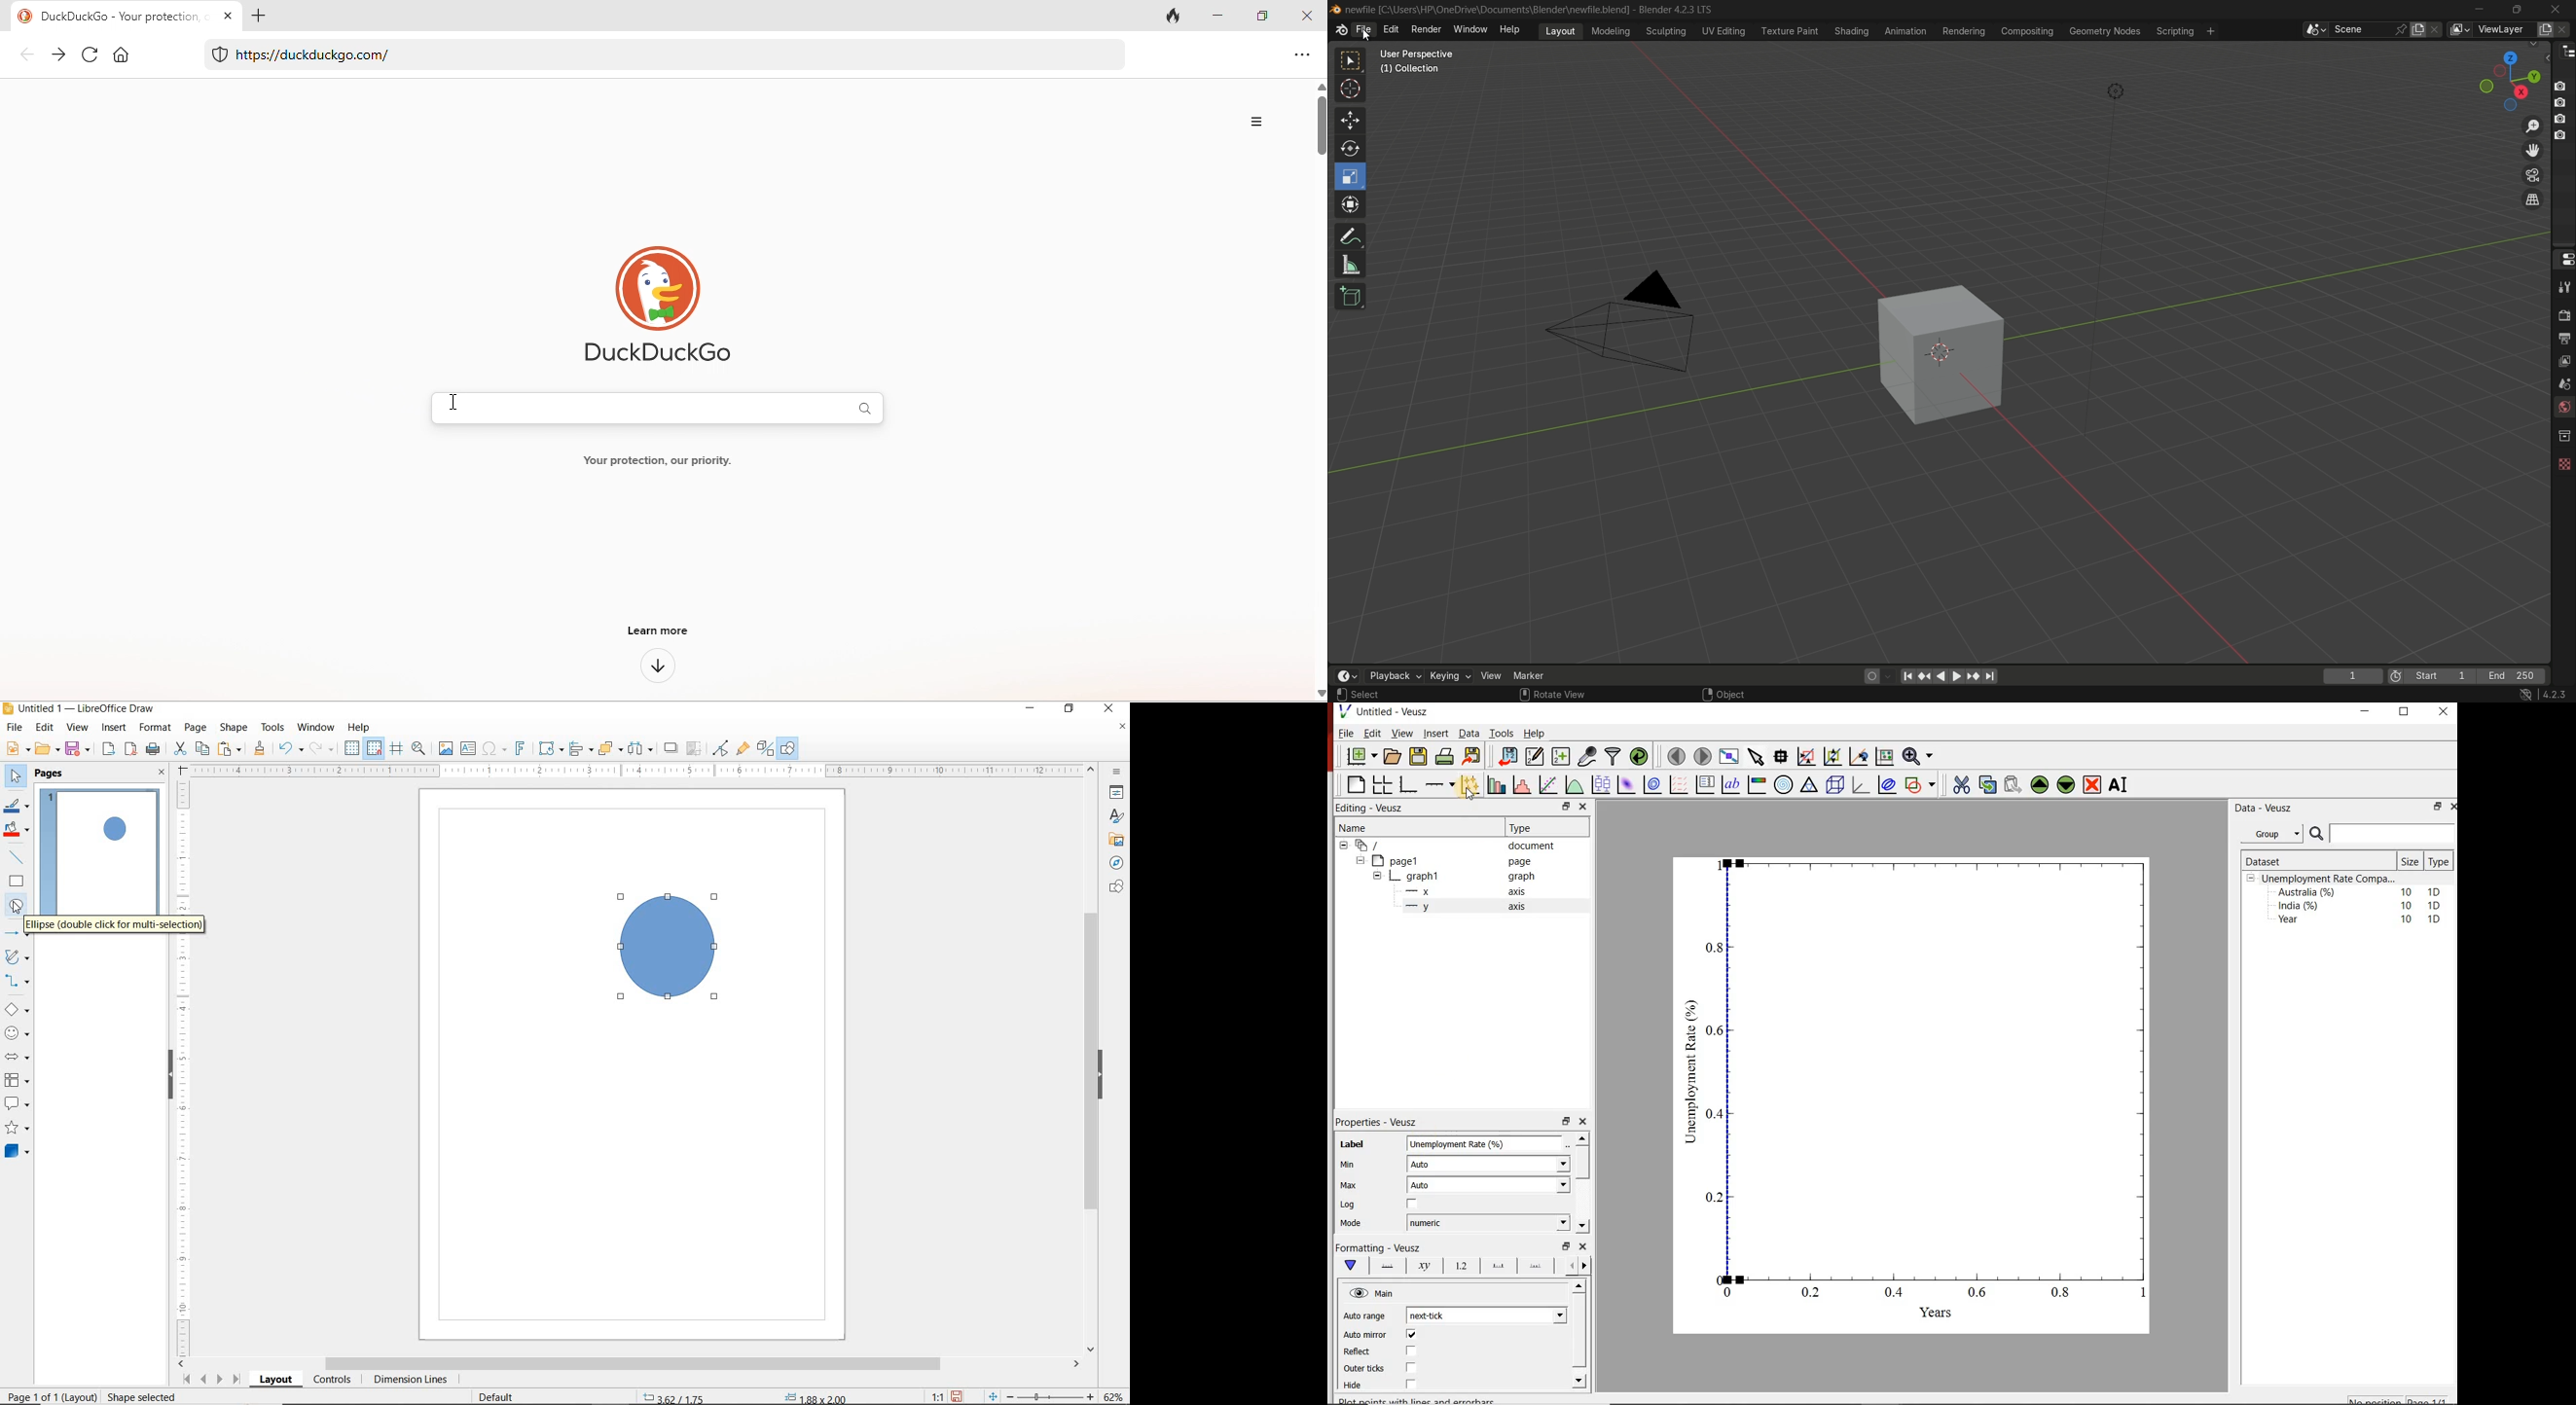 This screenshot has height=1428, width=2576. Describe the element at coordinates (1731, 756) in the screenshot. I see `view plot on full screen` at that location.